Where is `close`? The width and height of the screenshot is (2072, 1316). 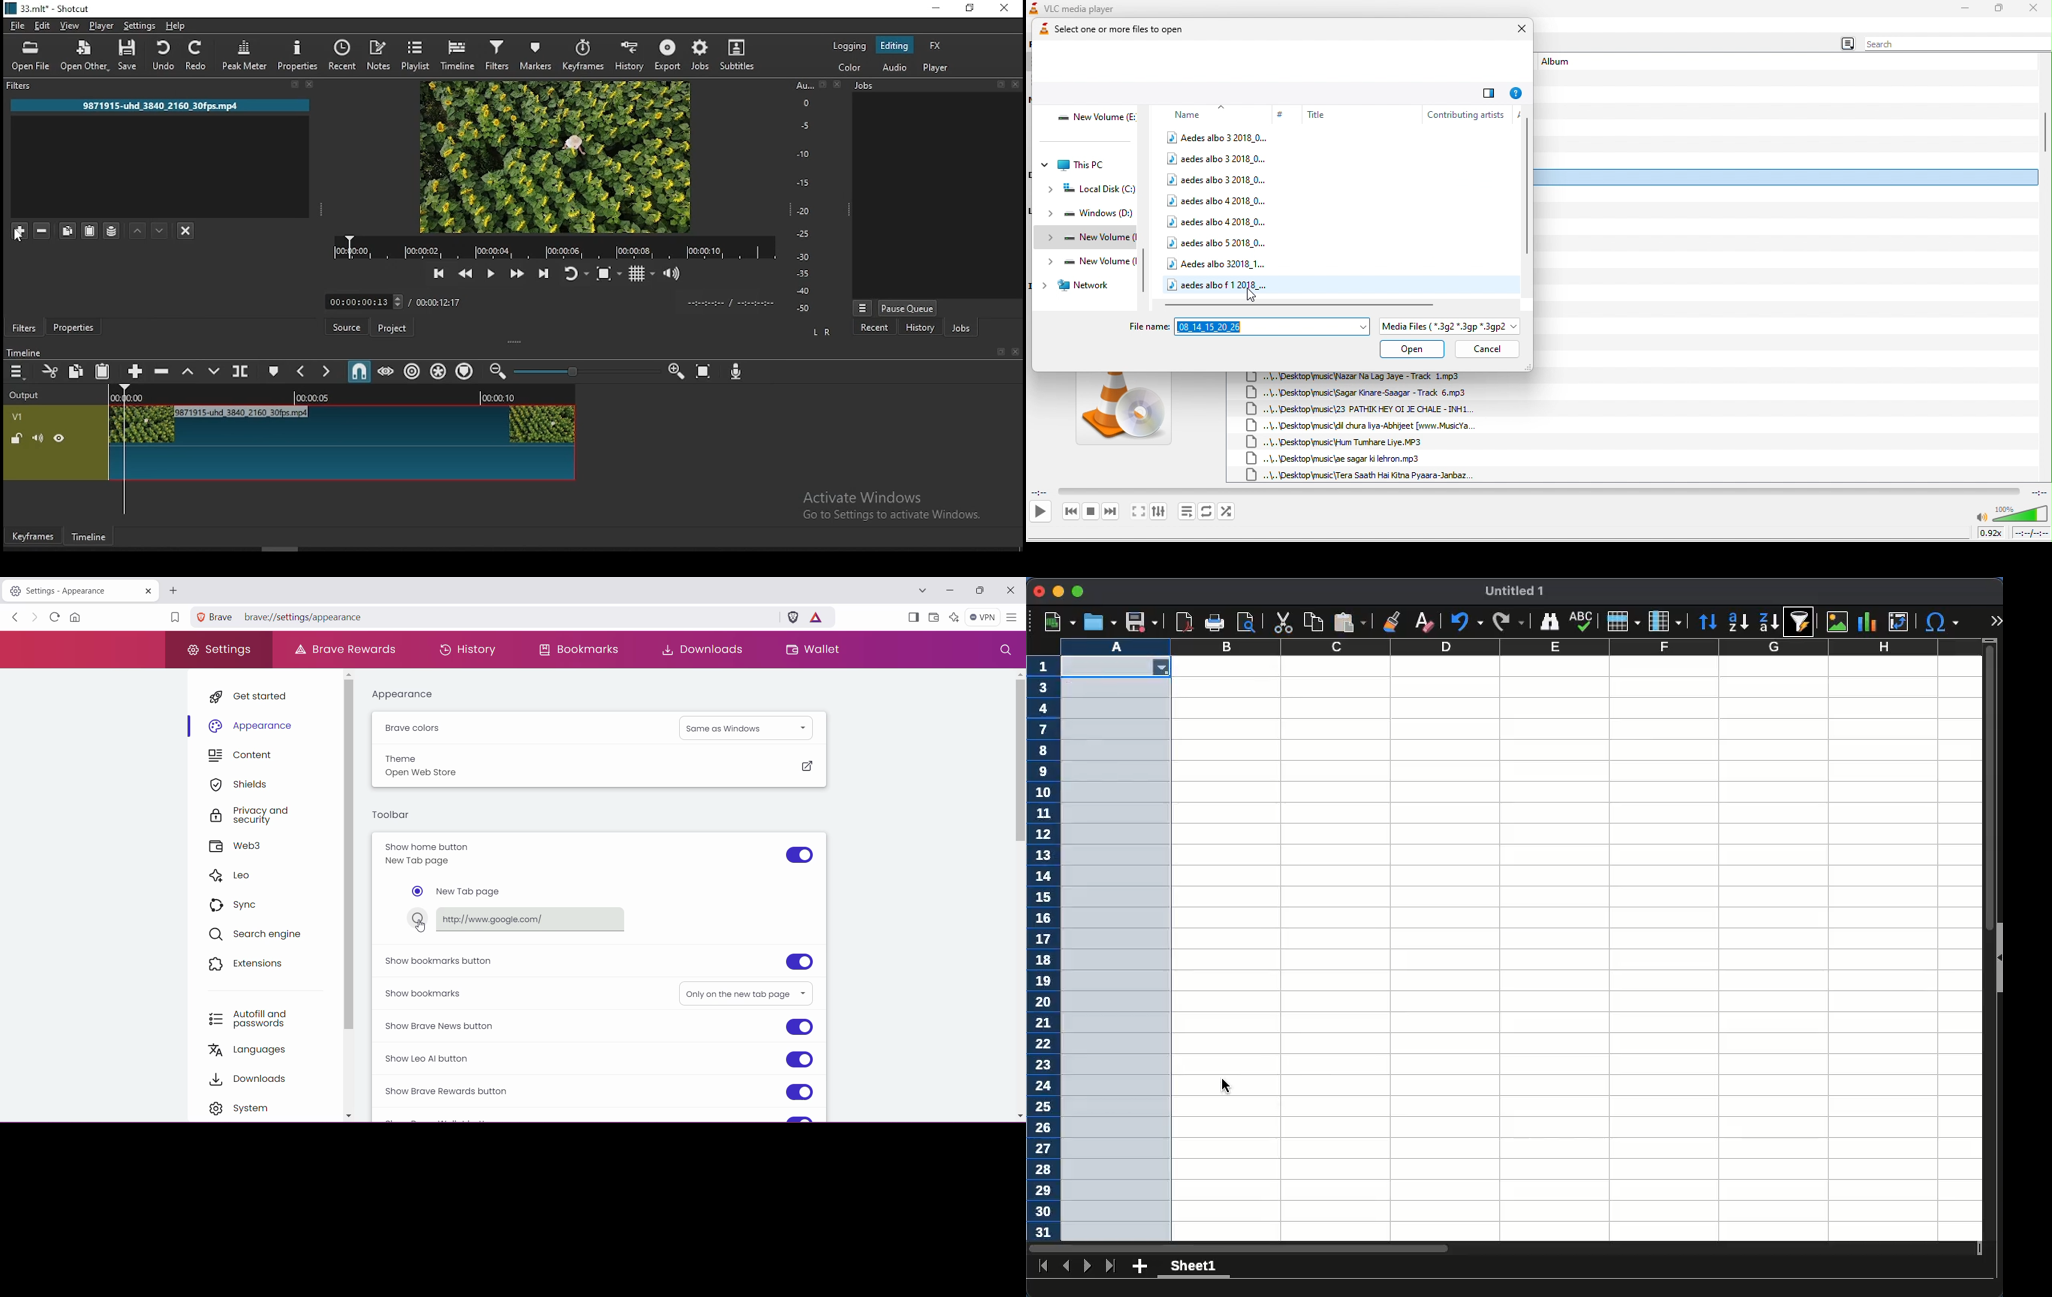 close is located at coordinates (310, 84).